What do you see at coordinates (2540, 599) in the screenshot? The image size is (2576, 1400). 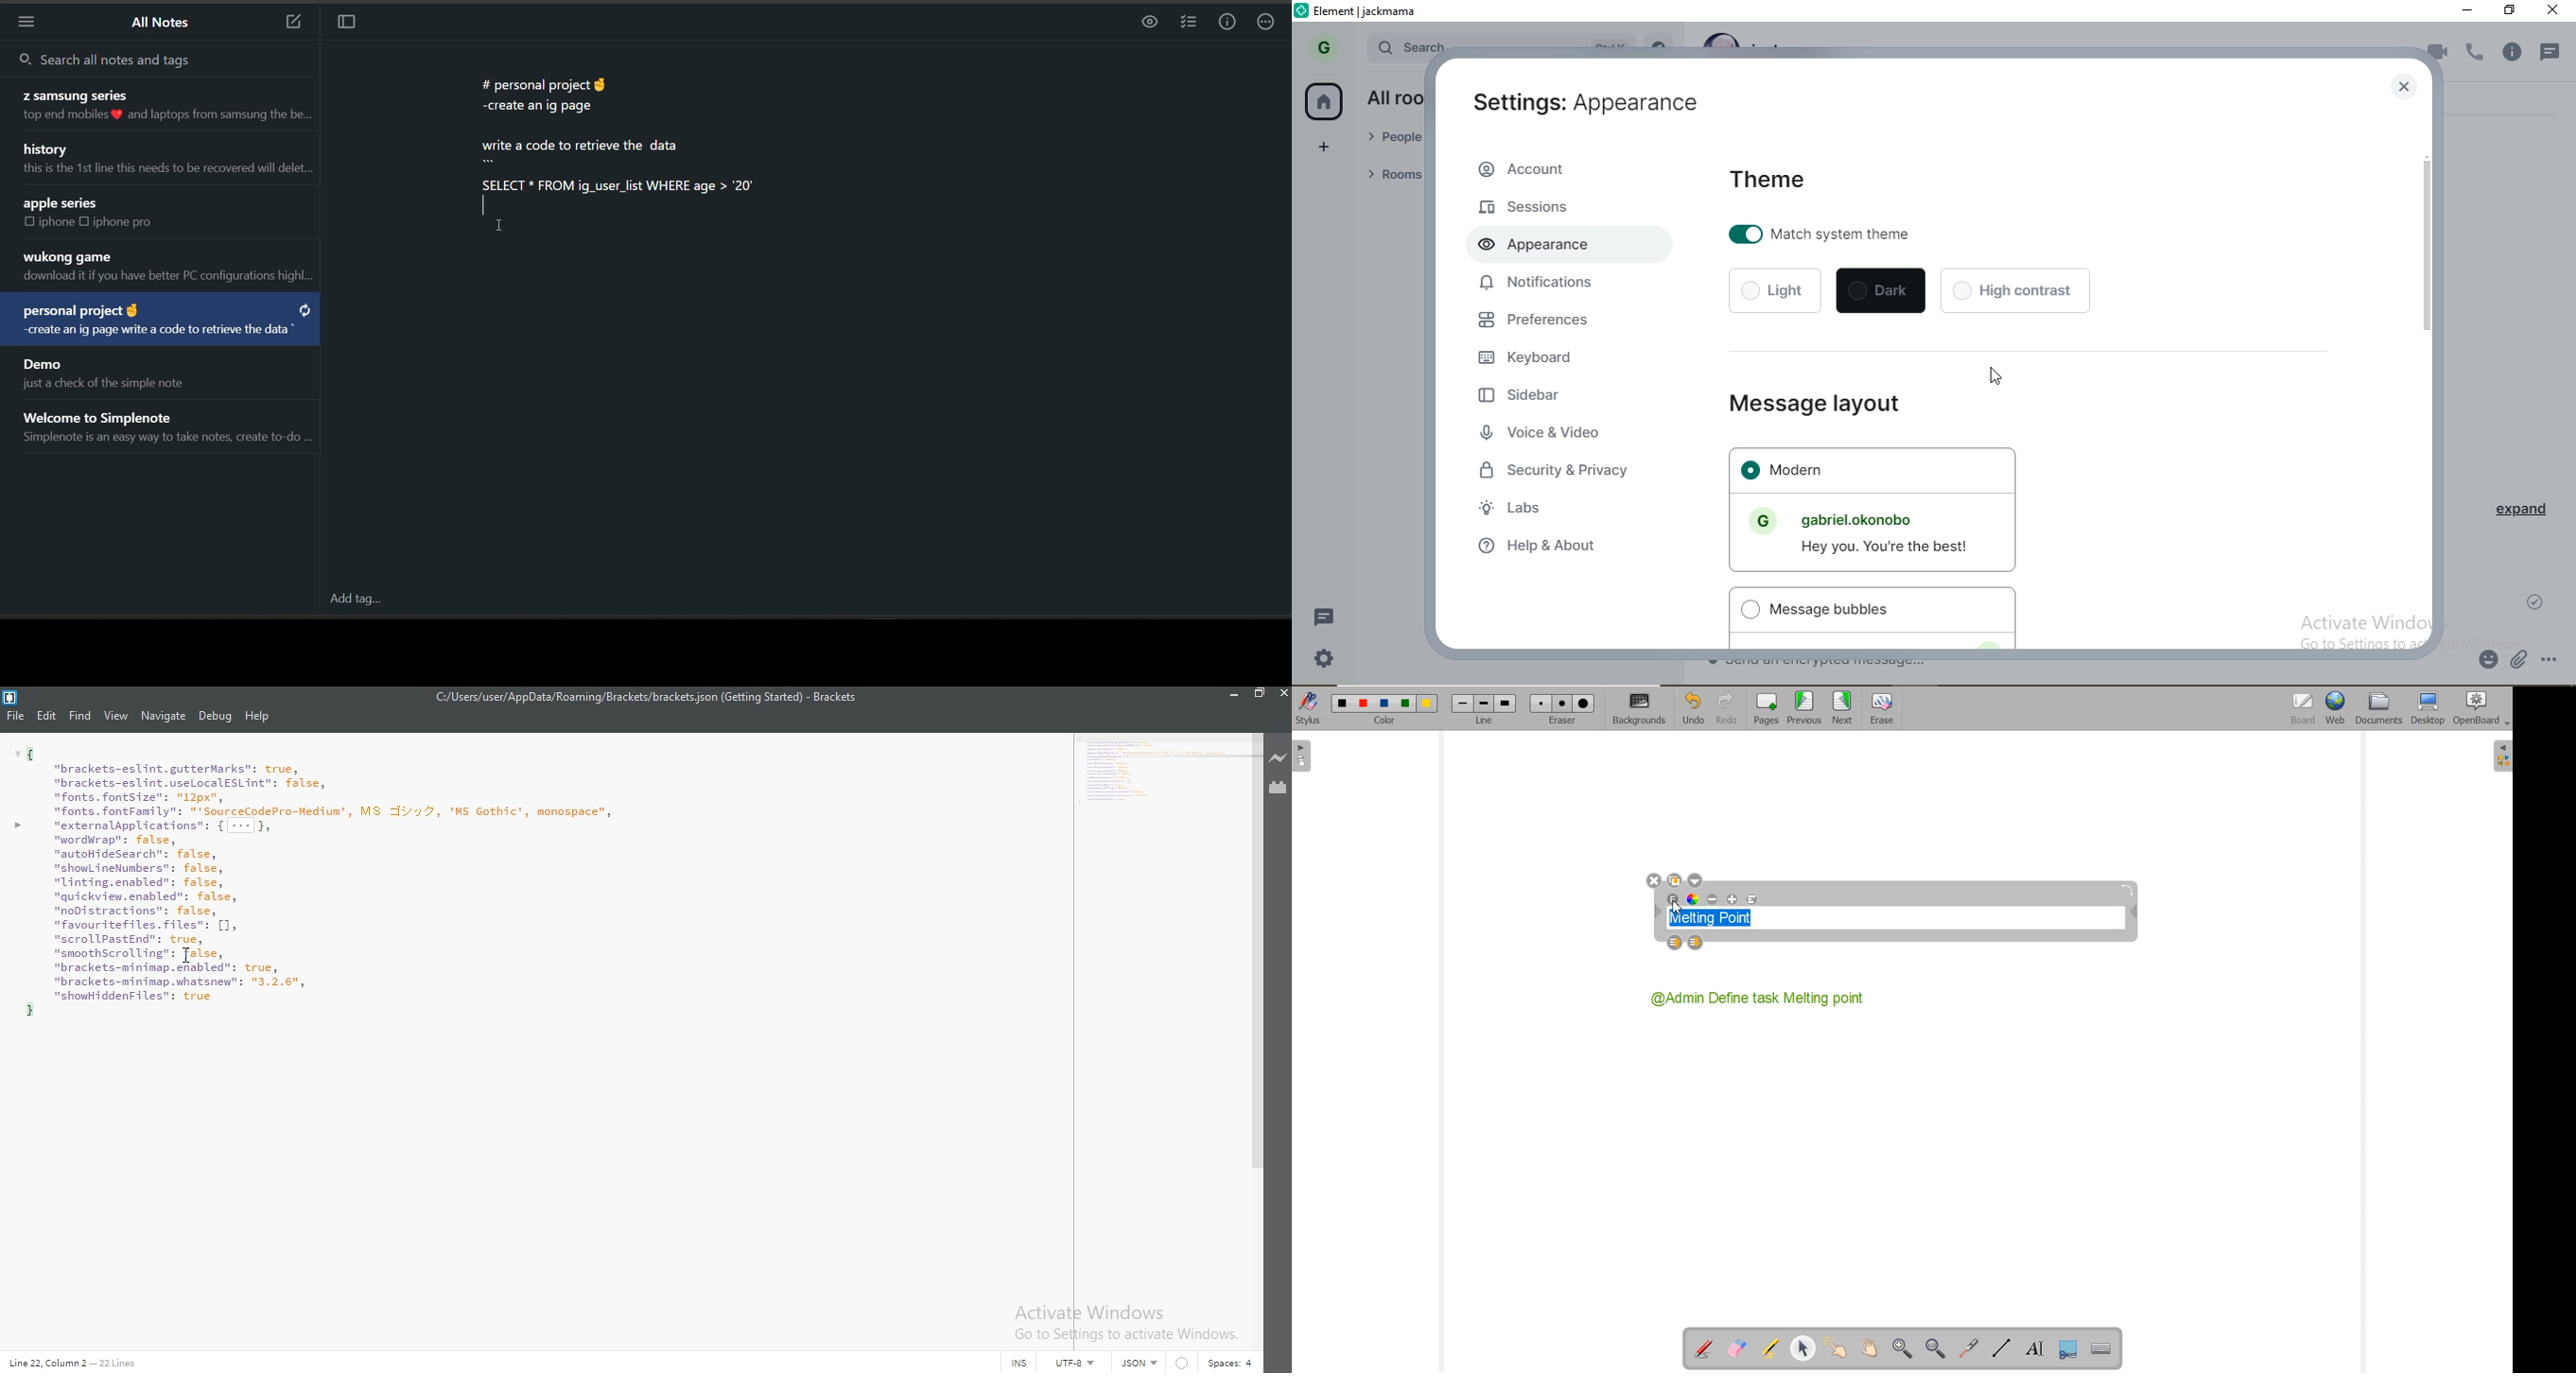 I see `check mark` at bounding box center [2540, 599].